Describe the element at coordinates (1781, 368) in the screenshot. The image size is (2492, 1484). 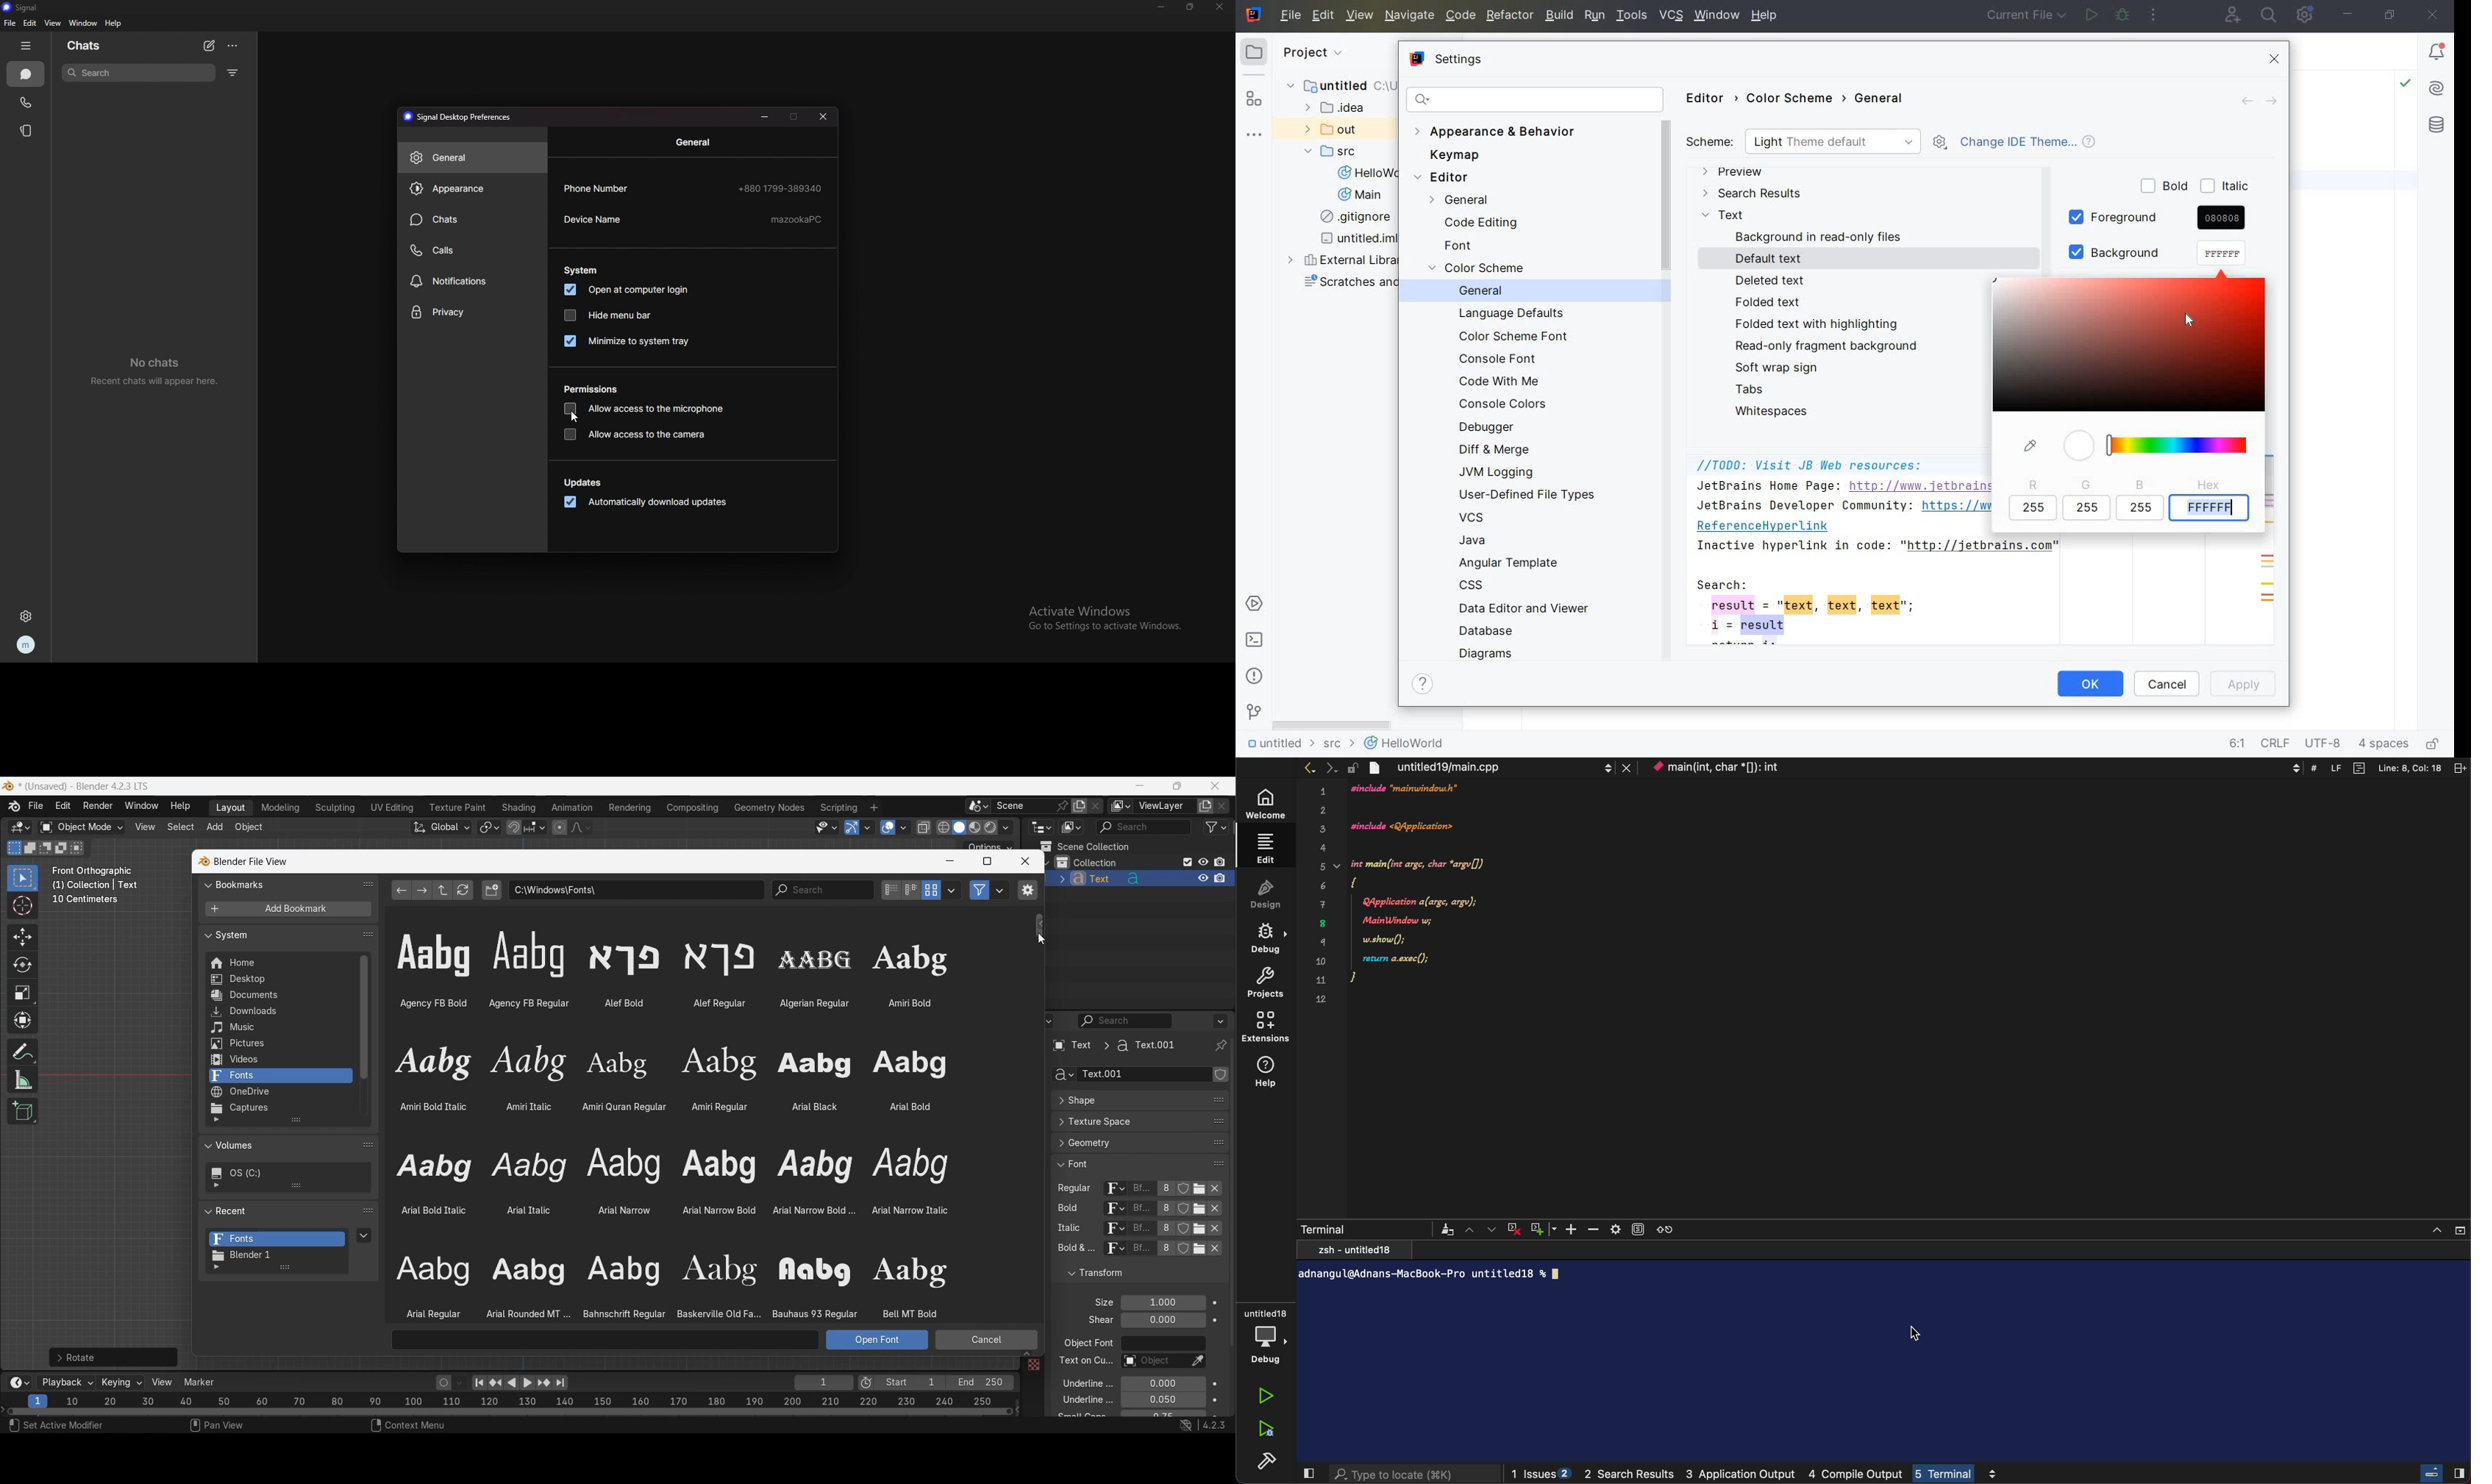
I see `SOFT WRAP SIGN` at that location.